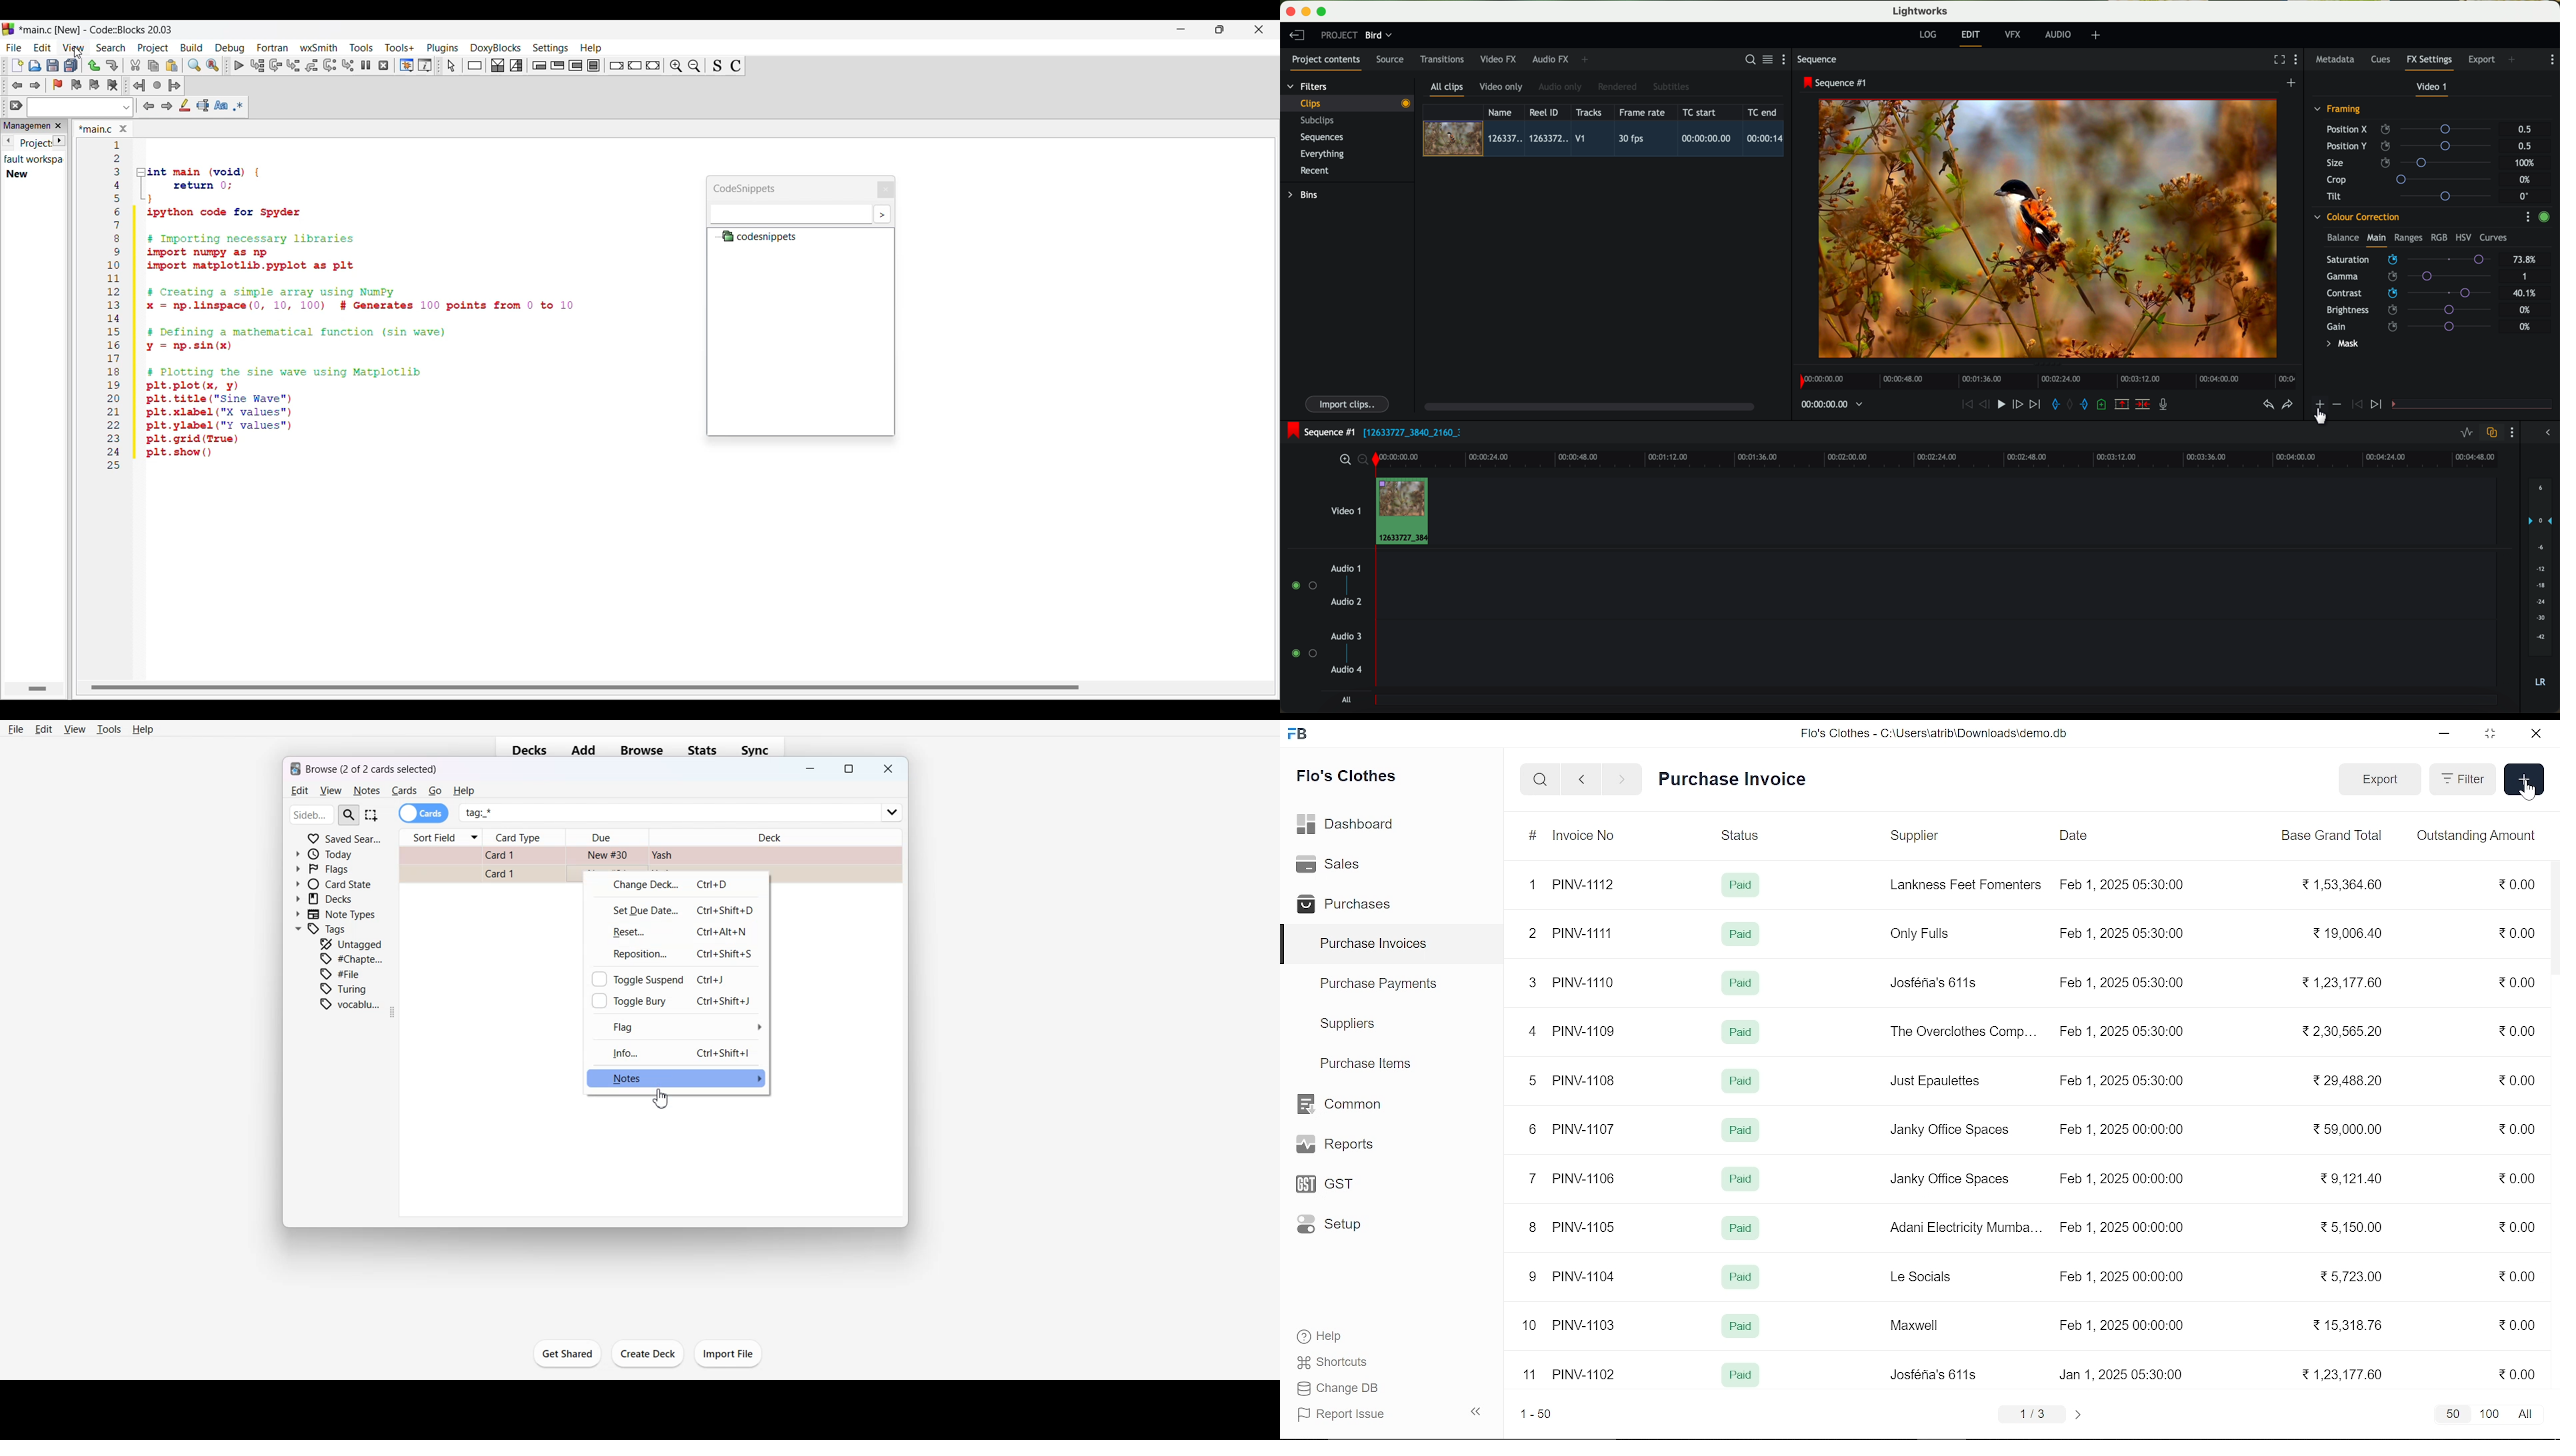 Image resolution: width=2576 pixels, height=1456 pixels. I want to click on clips, so click(1347, 103).